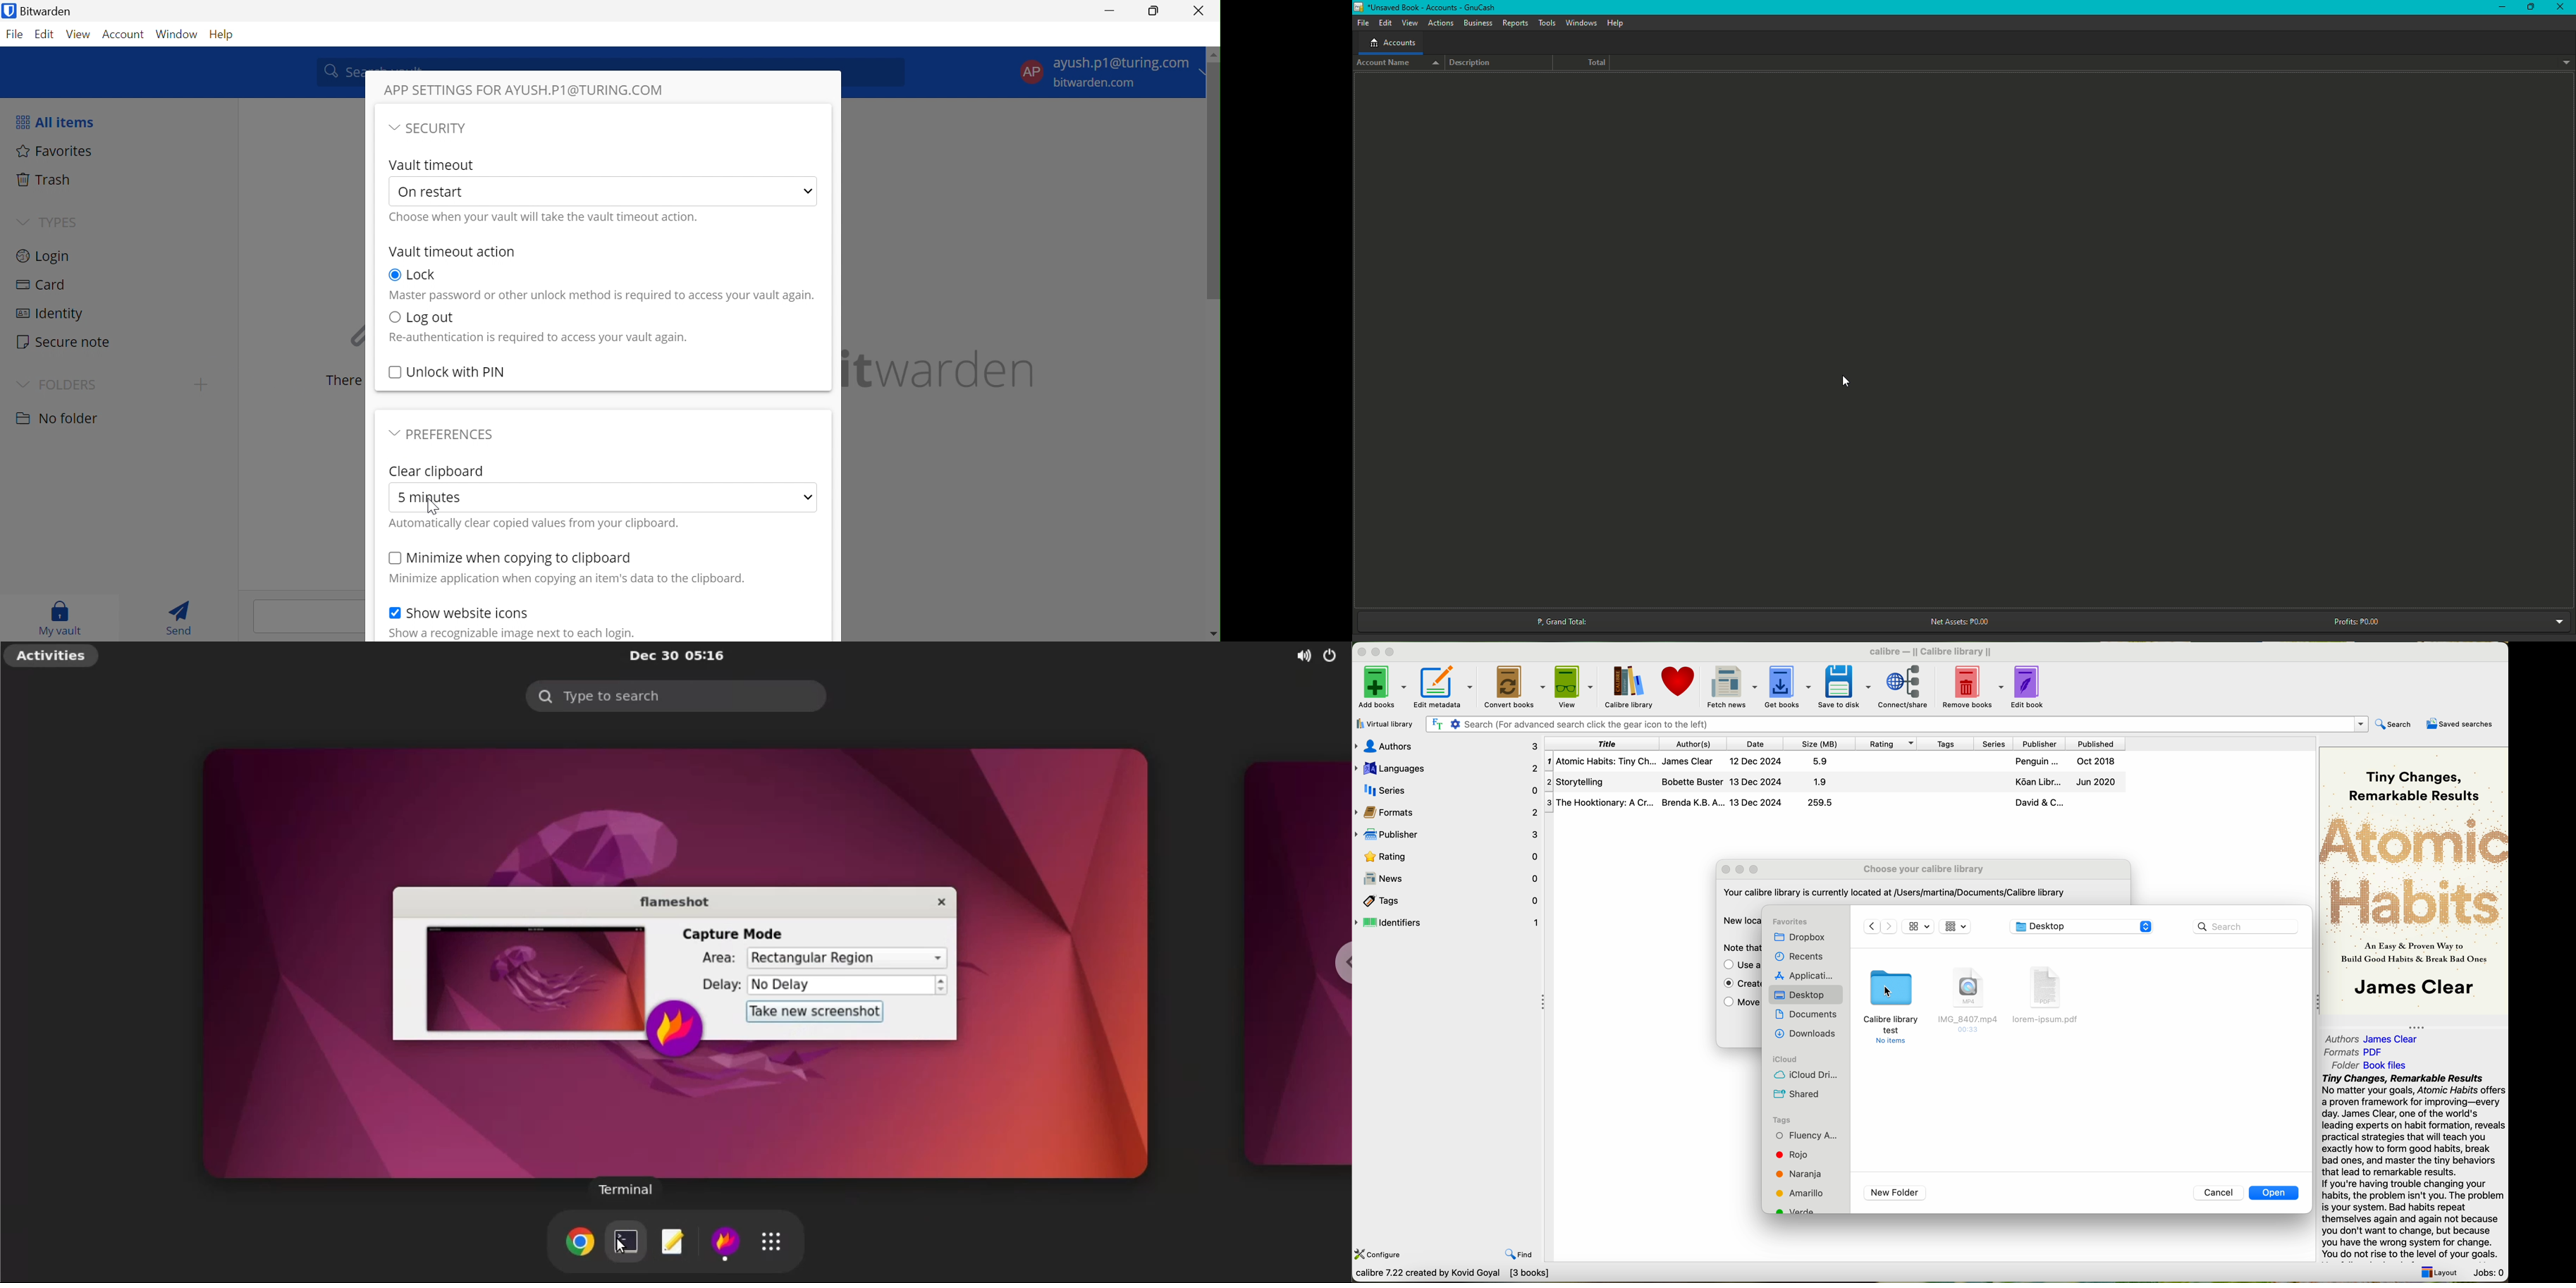  What do you see at coordinates (1574, 687) in the screenshot?
I see `view` at bounding box center [1574, 687].